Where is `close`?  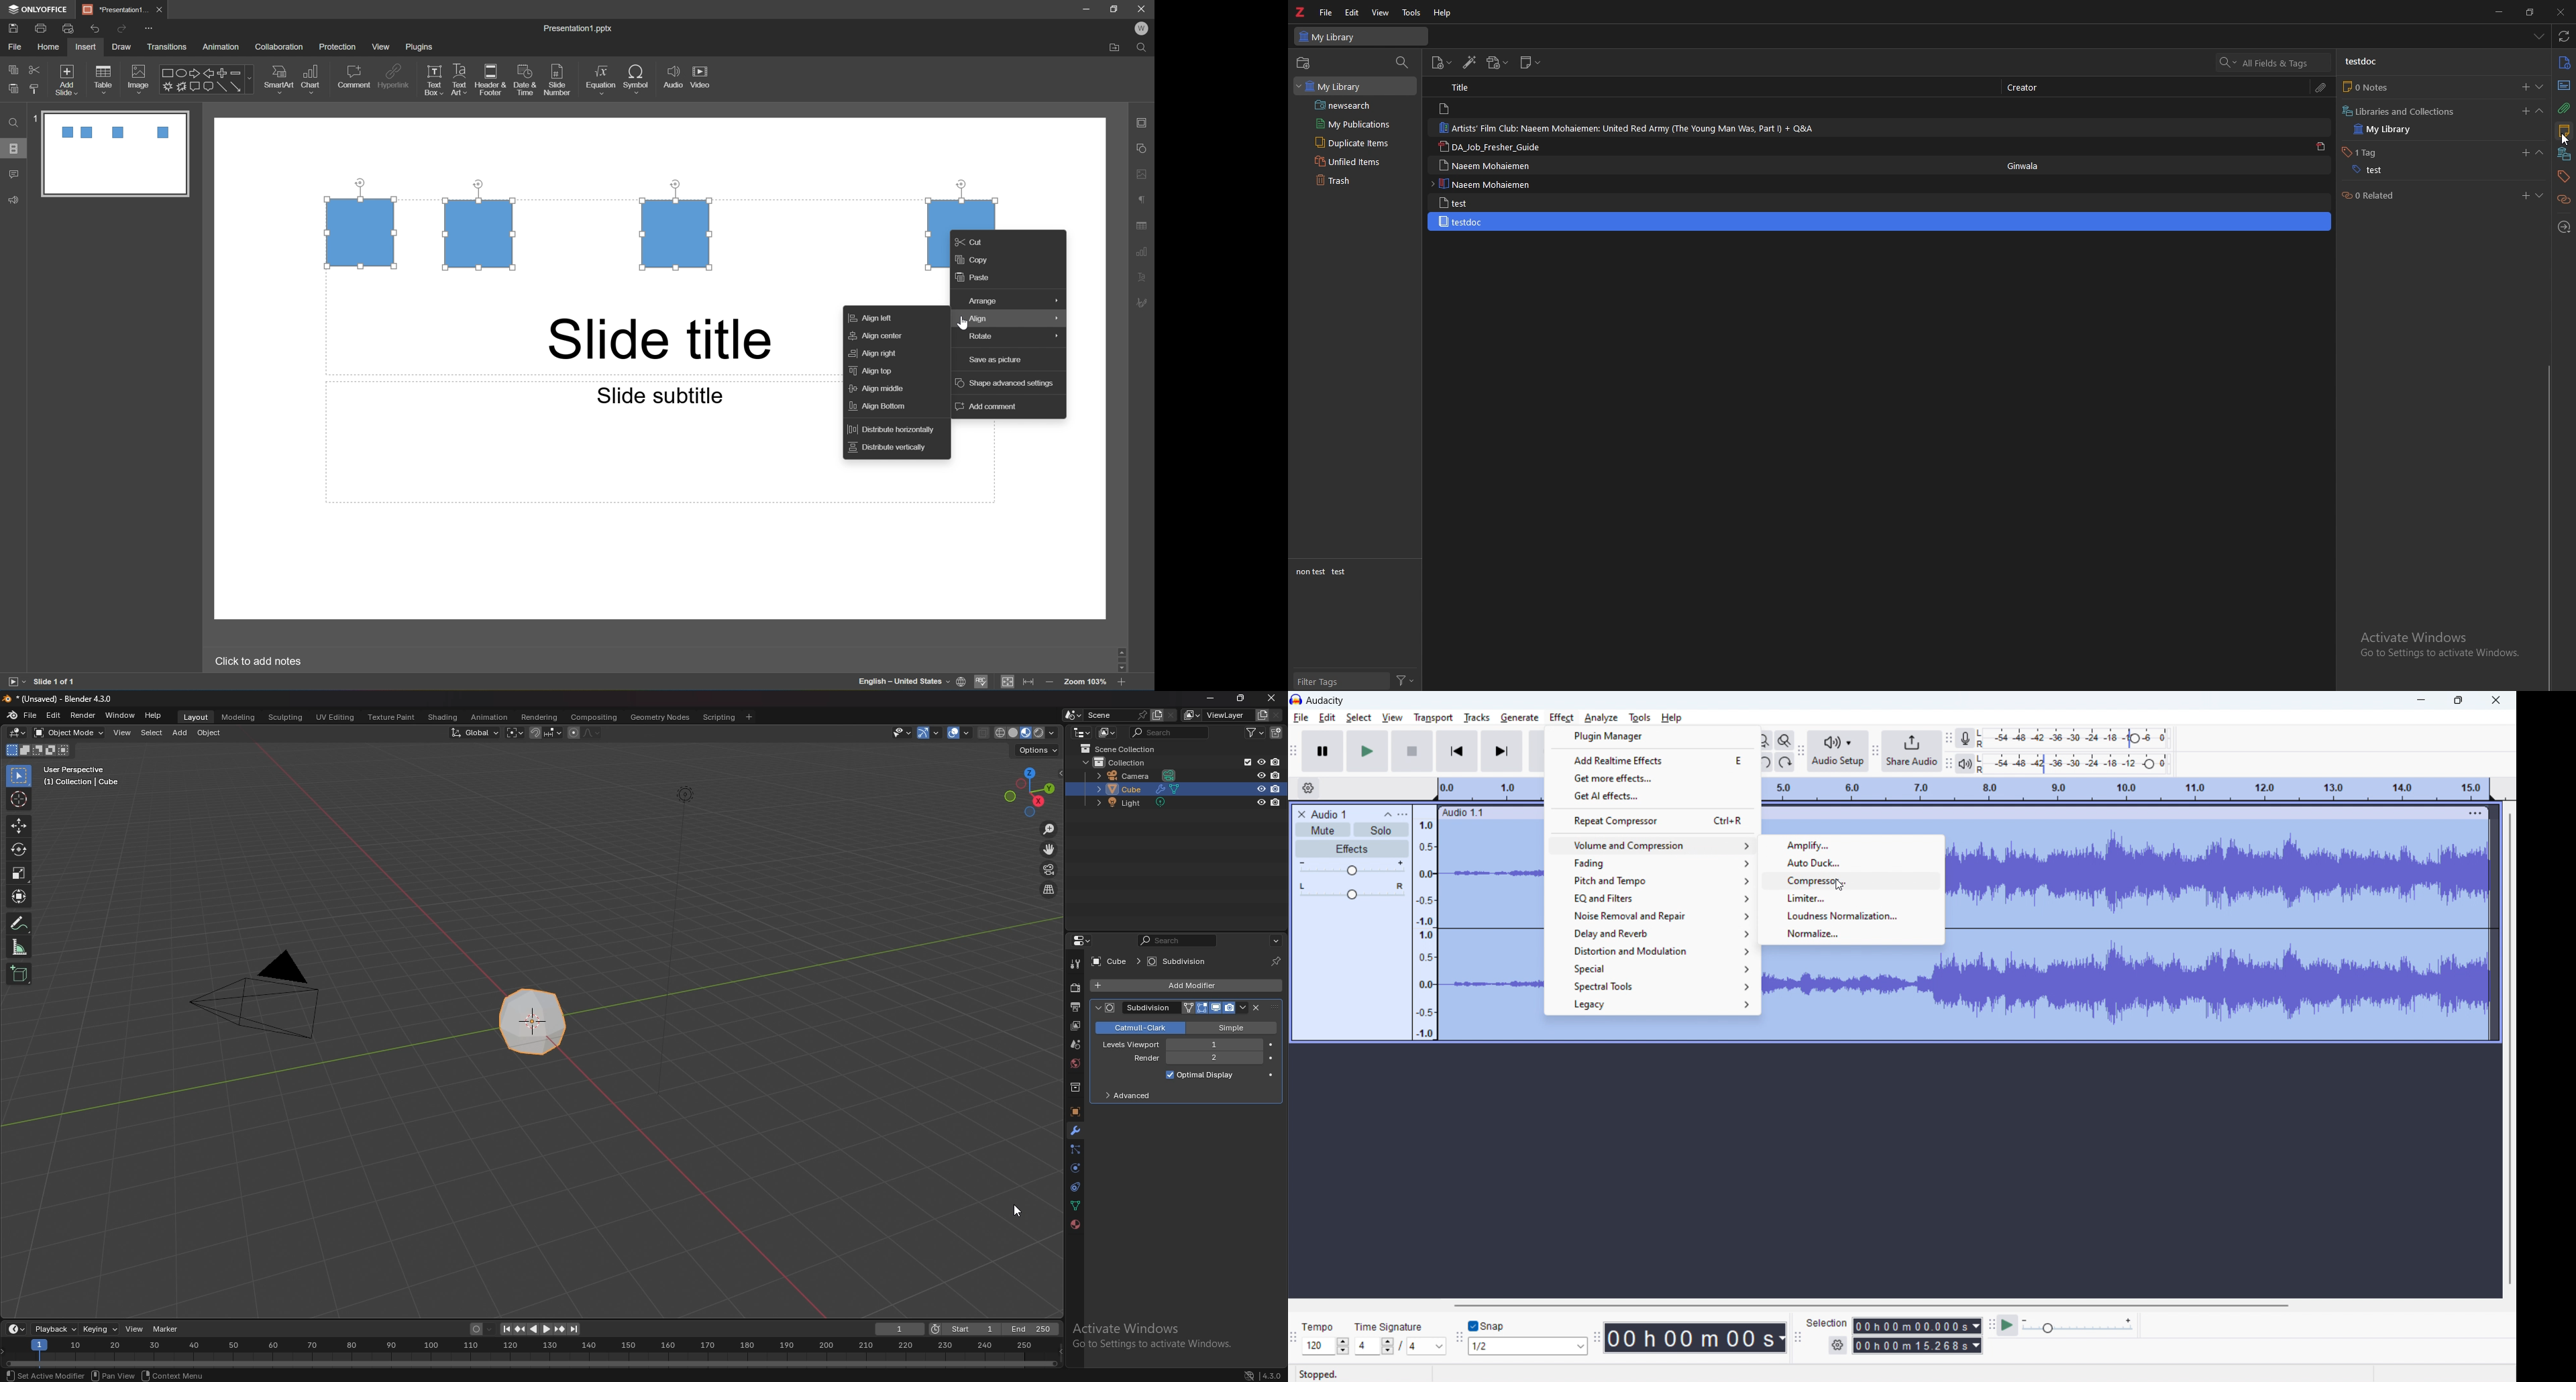
close is located at coordinates (162, 10).